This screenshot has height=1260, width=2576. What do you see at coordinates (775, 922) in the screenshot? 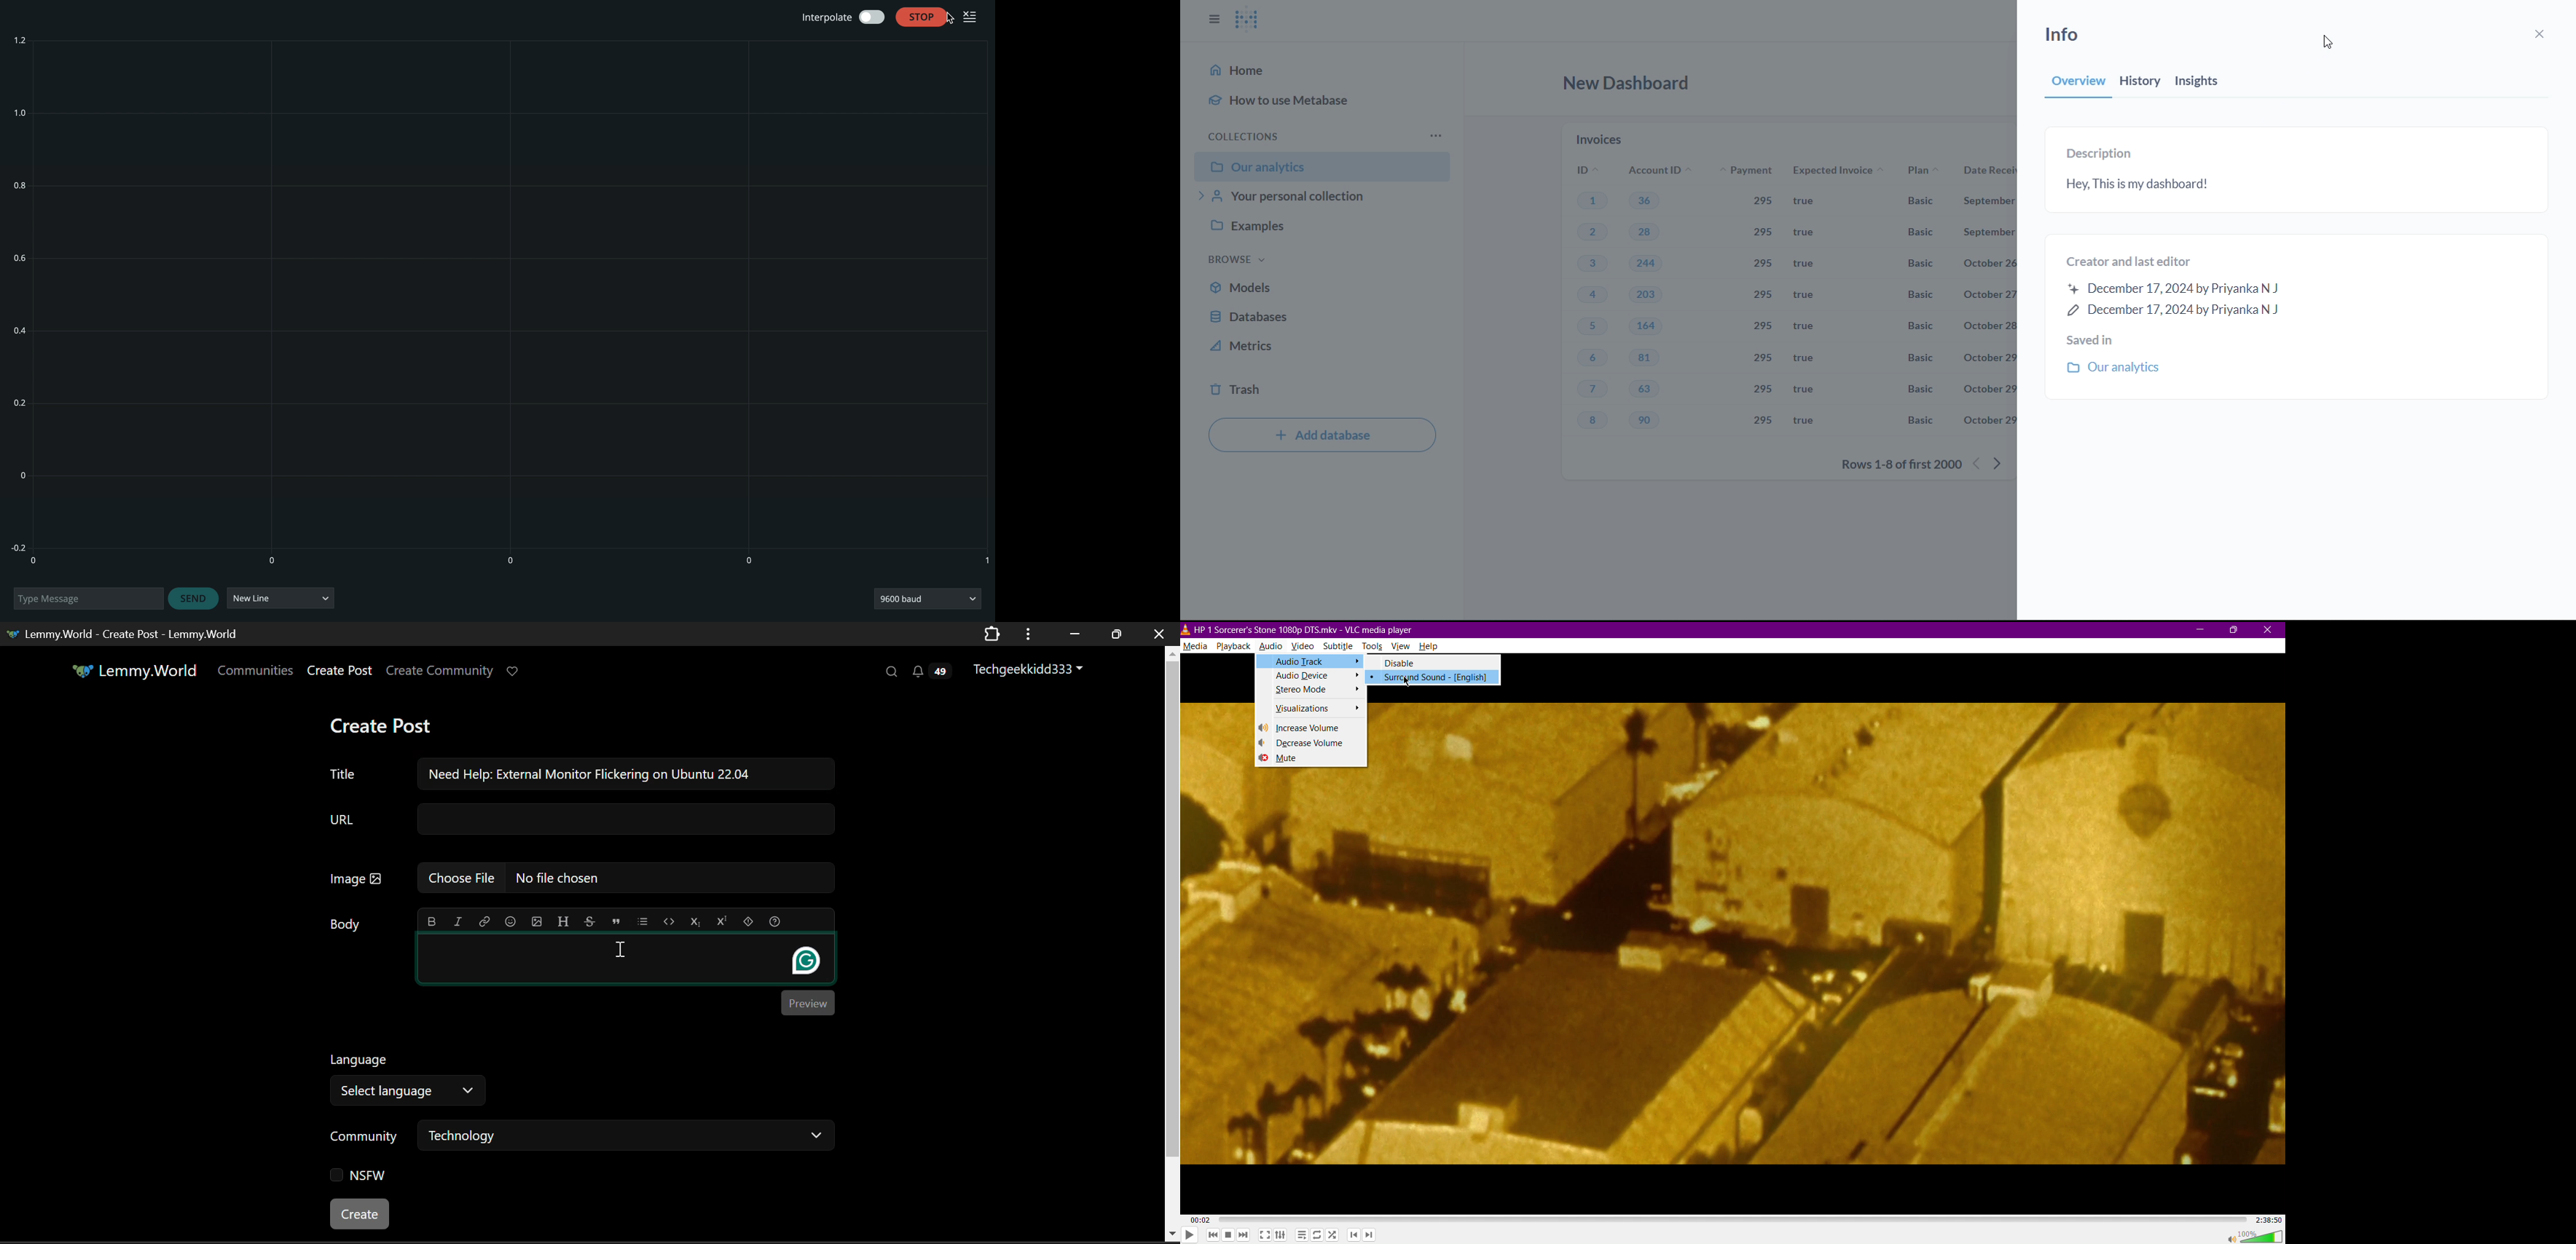
I see `Formatting Help` at bounding box center [775, 922].